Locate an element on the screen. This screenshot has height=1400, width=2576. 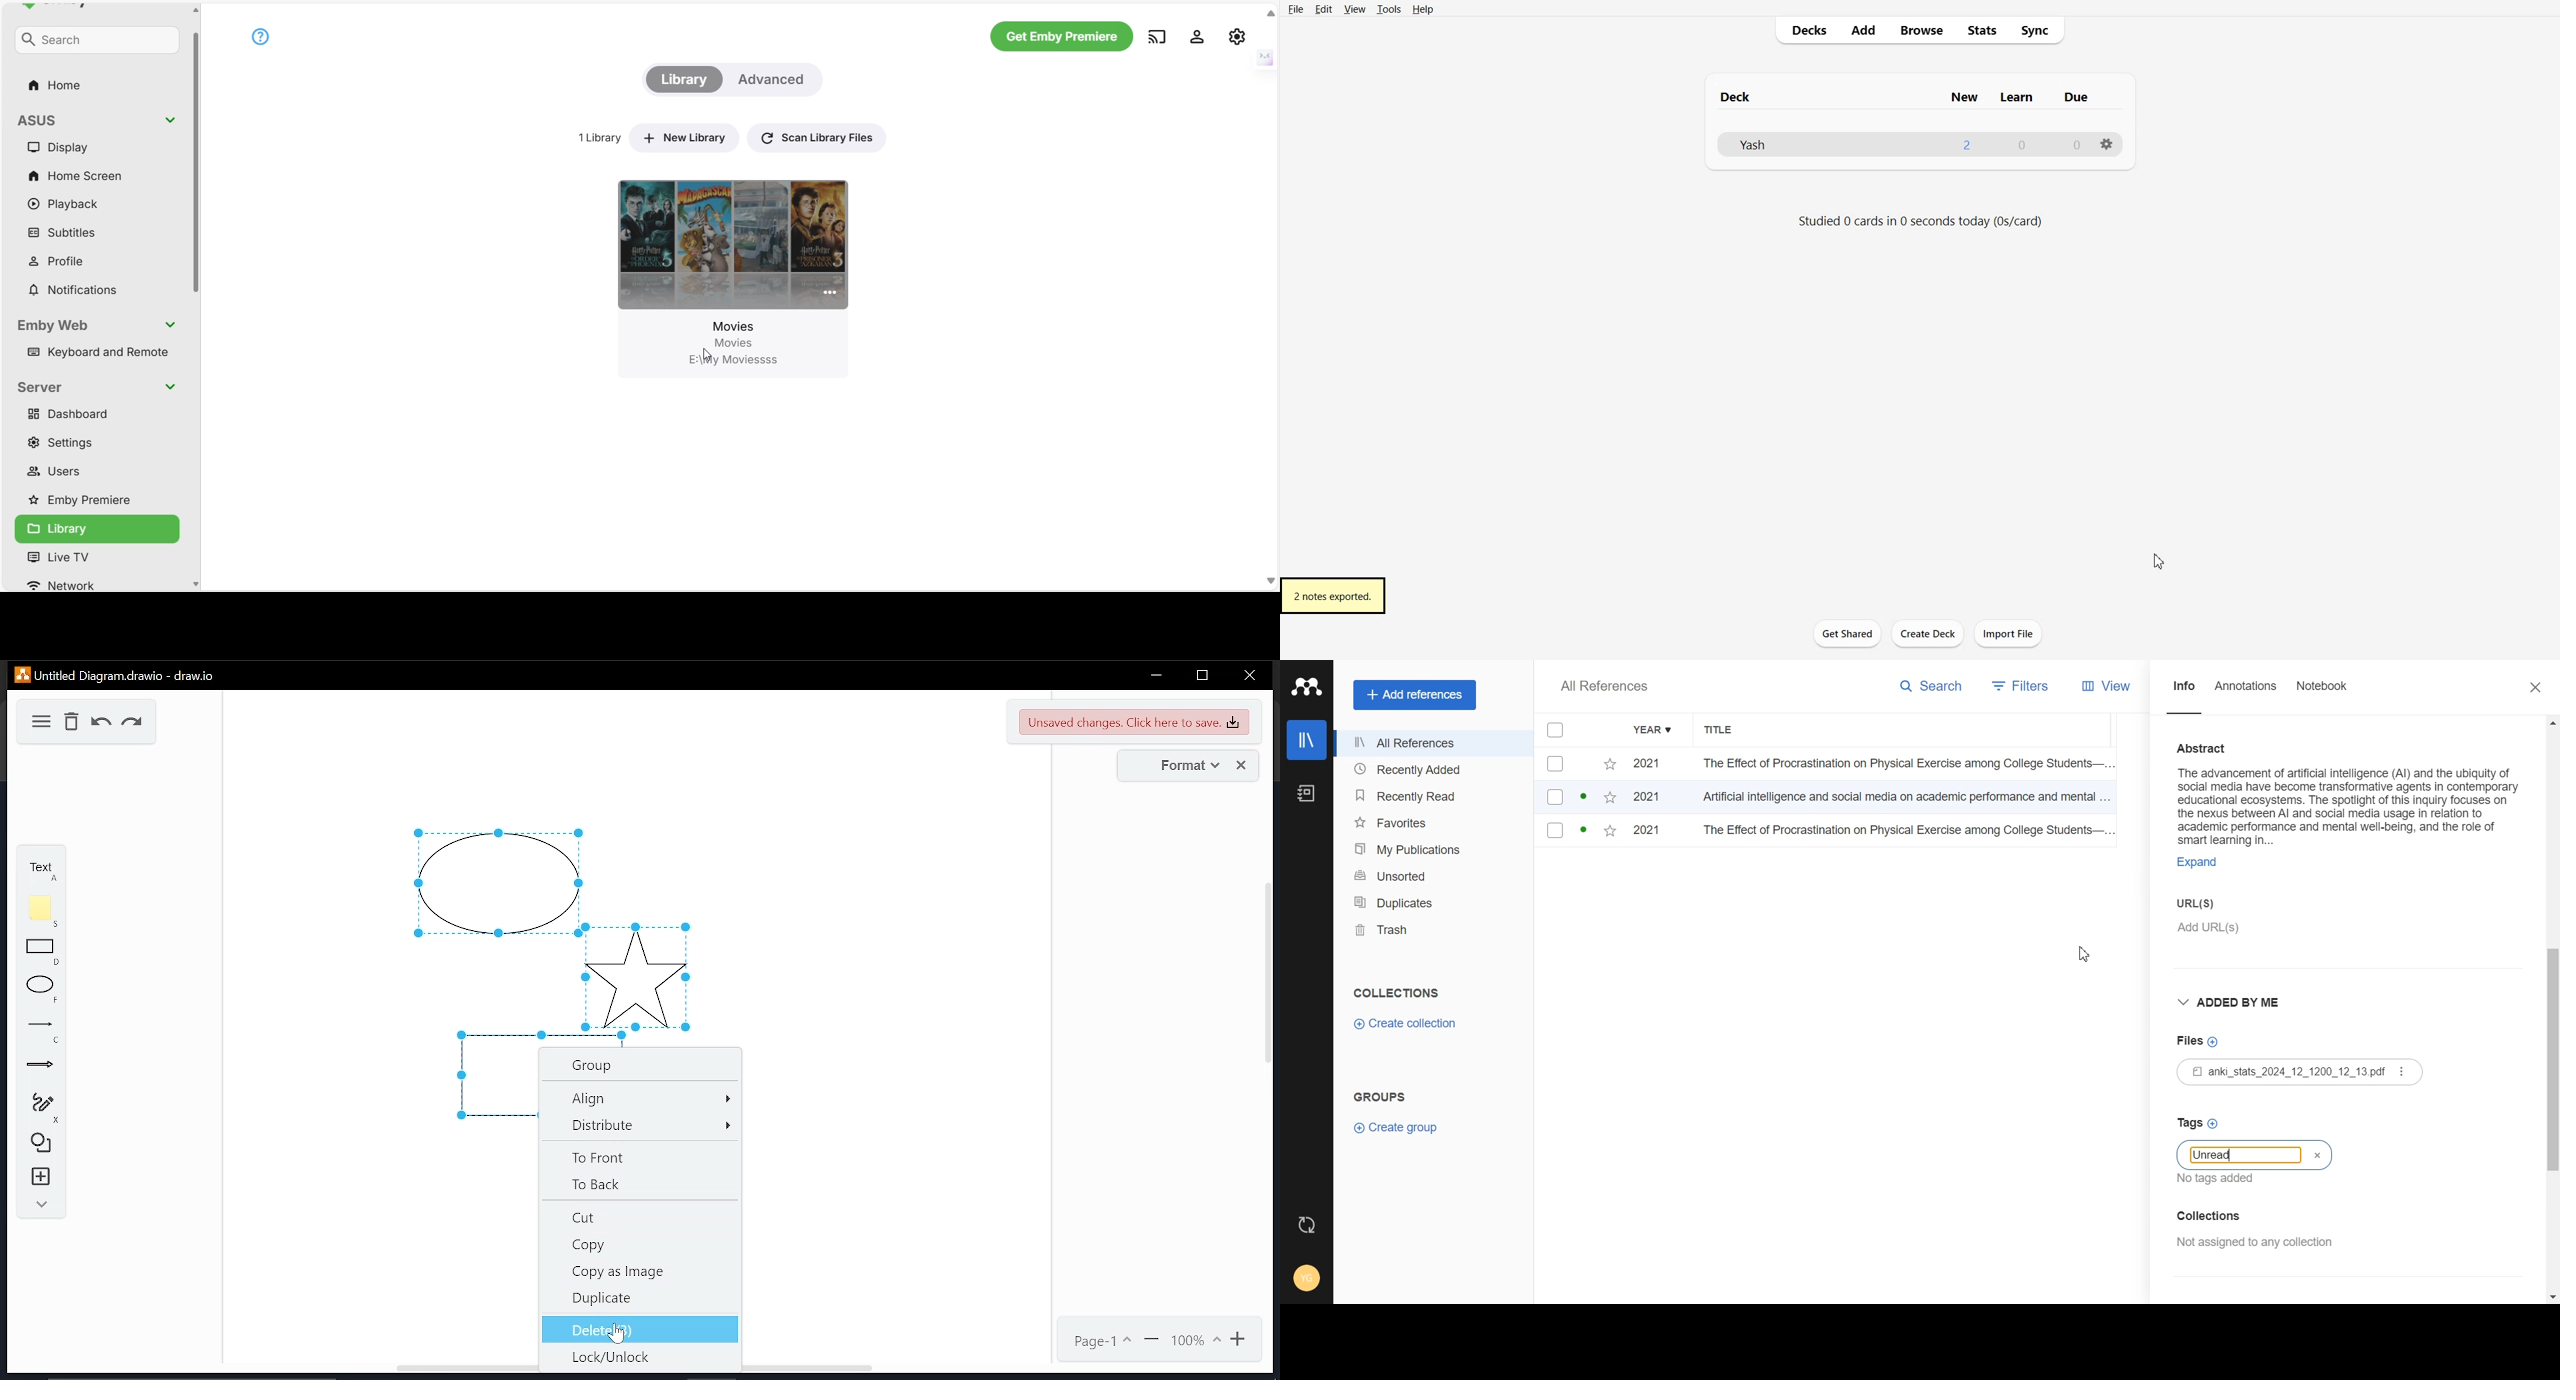
lines is located at coordinates (44, 1032).